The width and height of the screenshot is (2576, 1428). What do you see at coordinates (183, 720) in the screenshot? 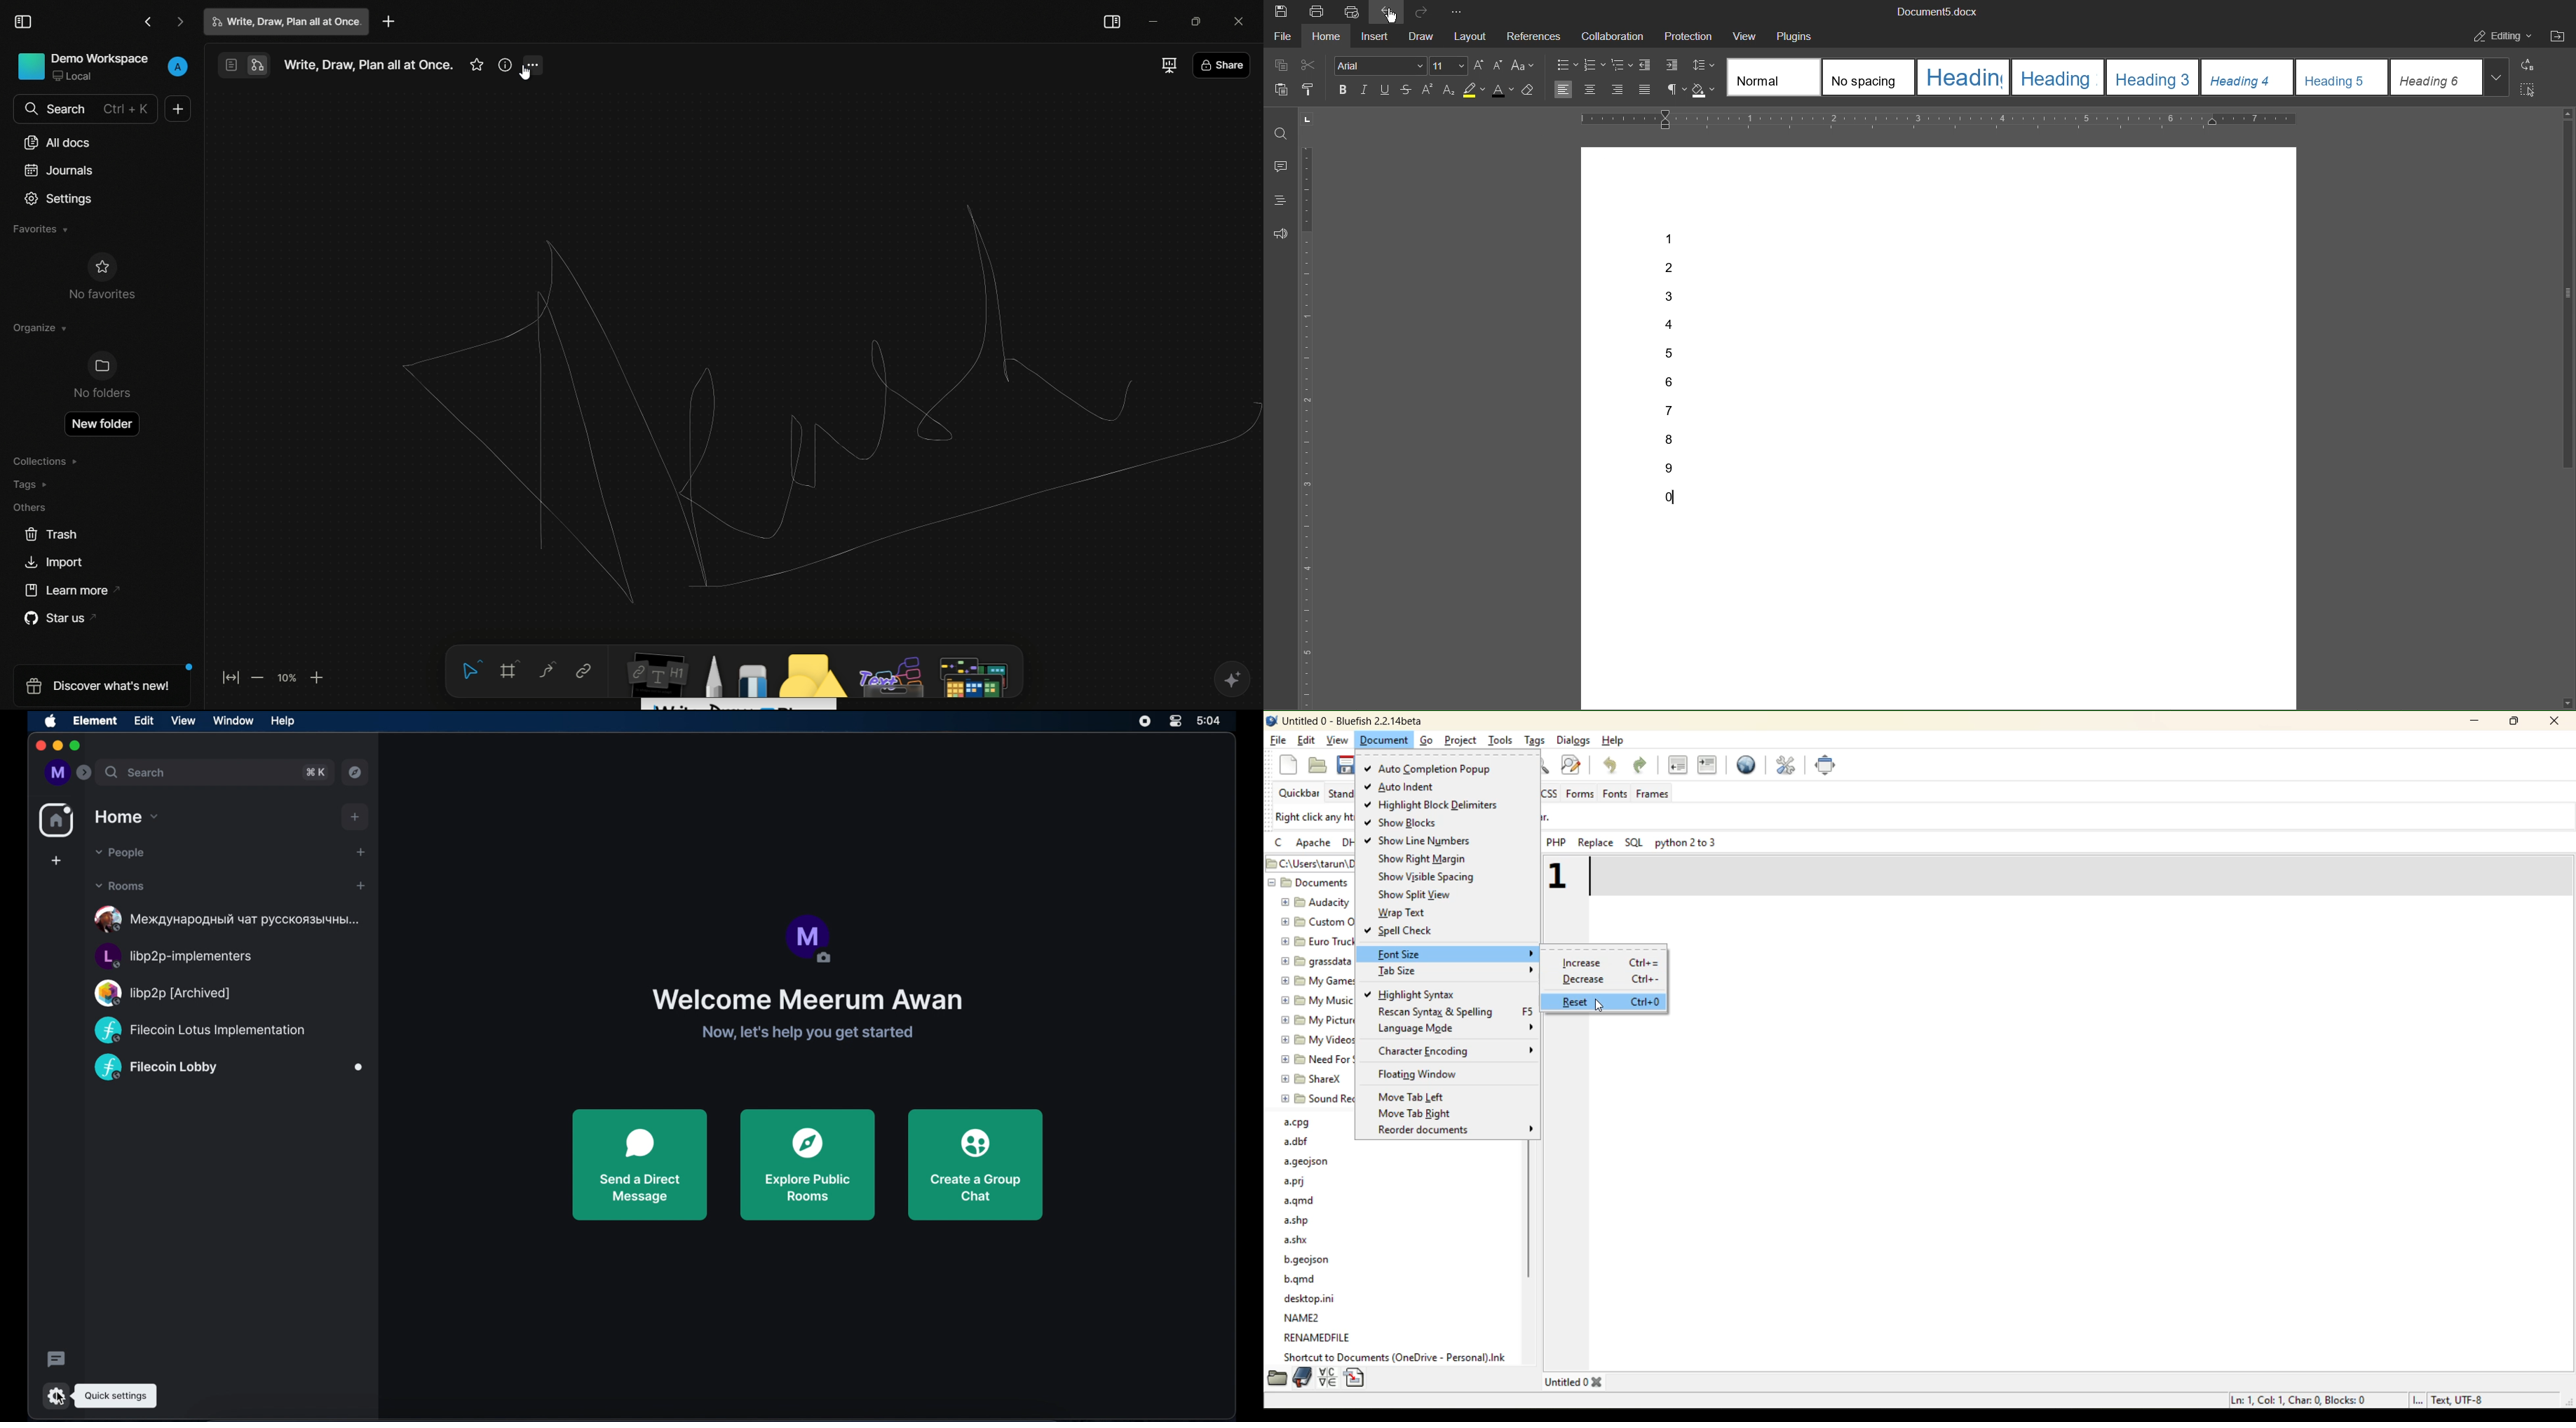
I see `view` at bounding box center [183, 720].